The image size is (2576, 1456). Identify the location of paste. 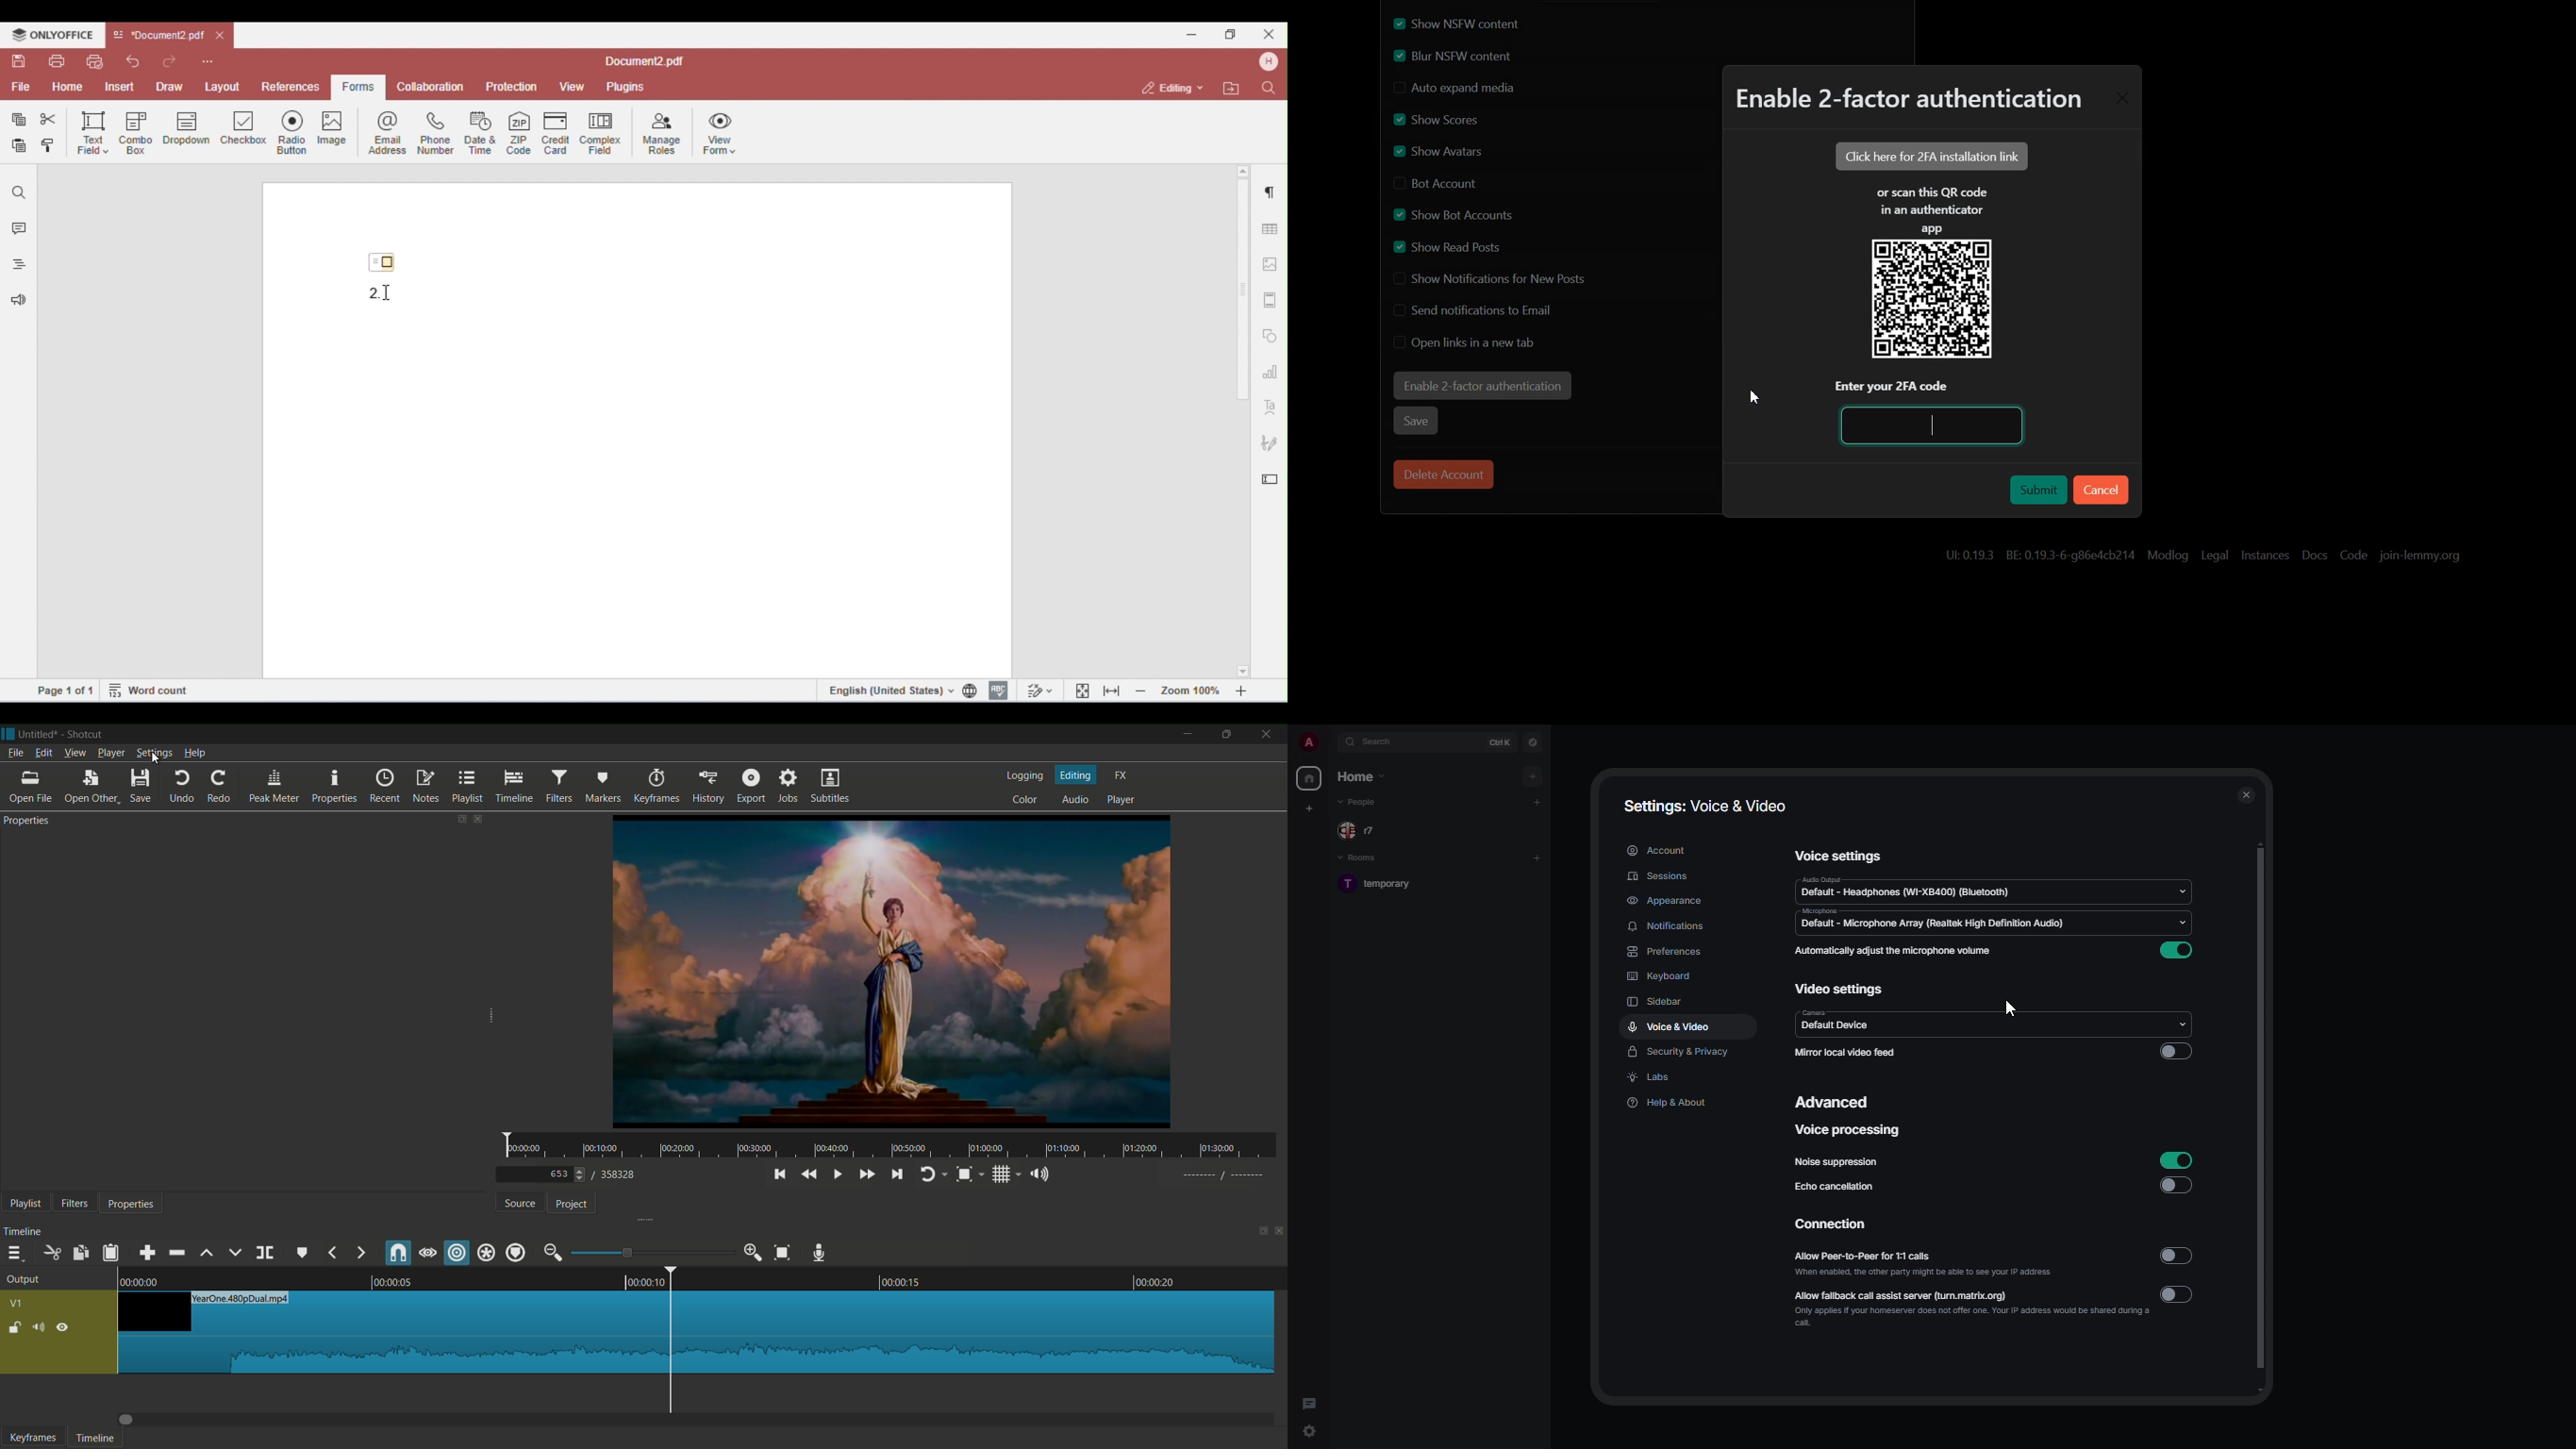
(112, 1252).